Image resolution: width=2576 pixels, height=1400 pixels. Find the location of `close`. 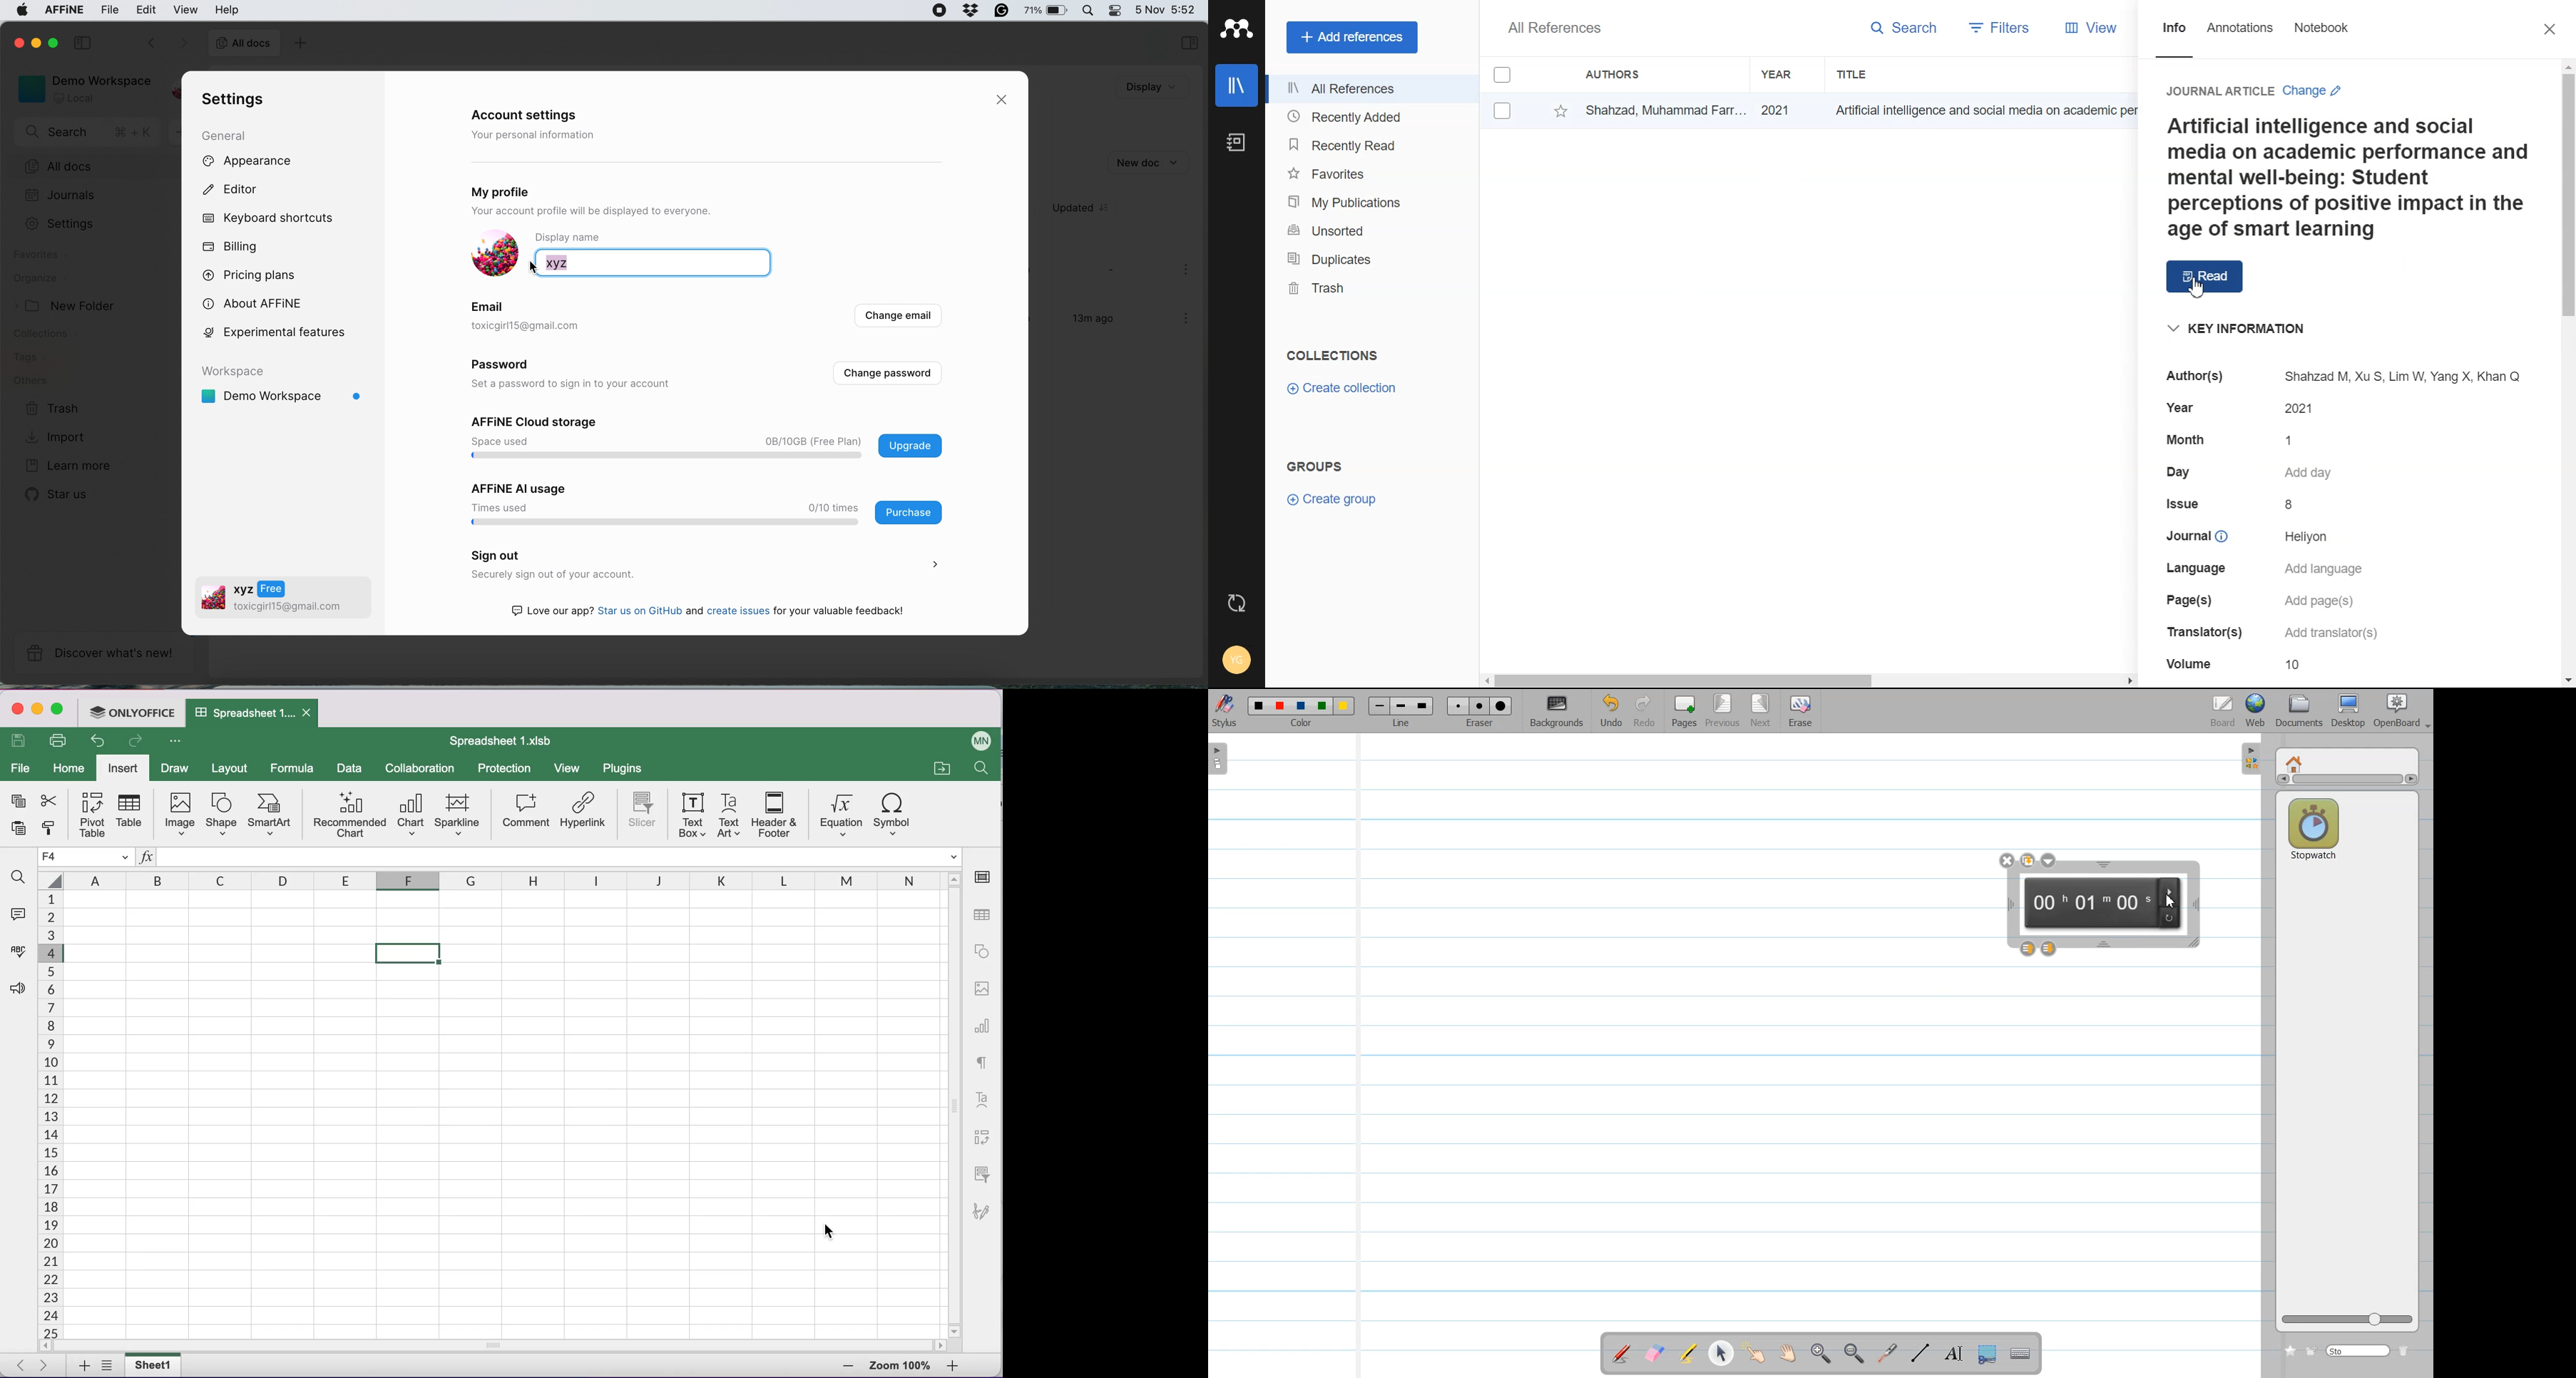

close is located at coordinates (16, 708).